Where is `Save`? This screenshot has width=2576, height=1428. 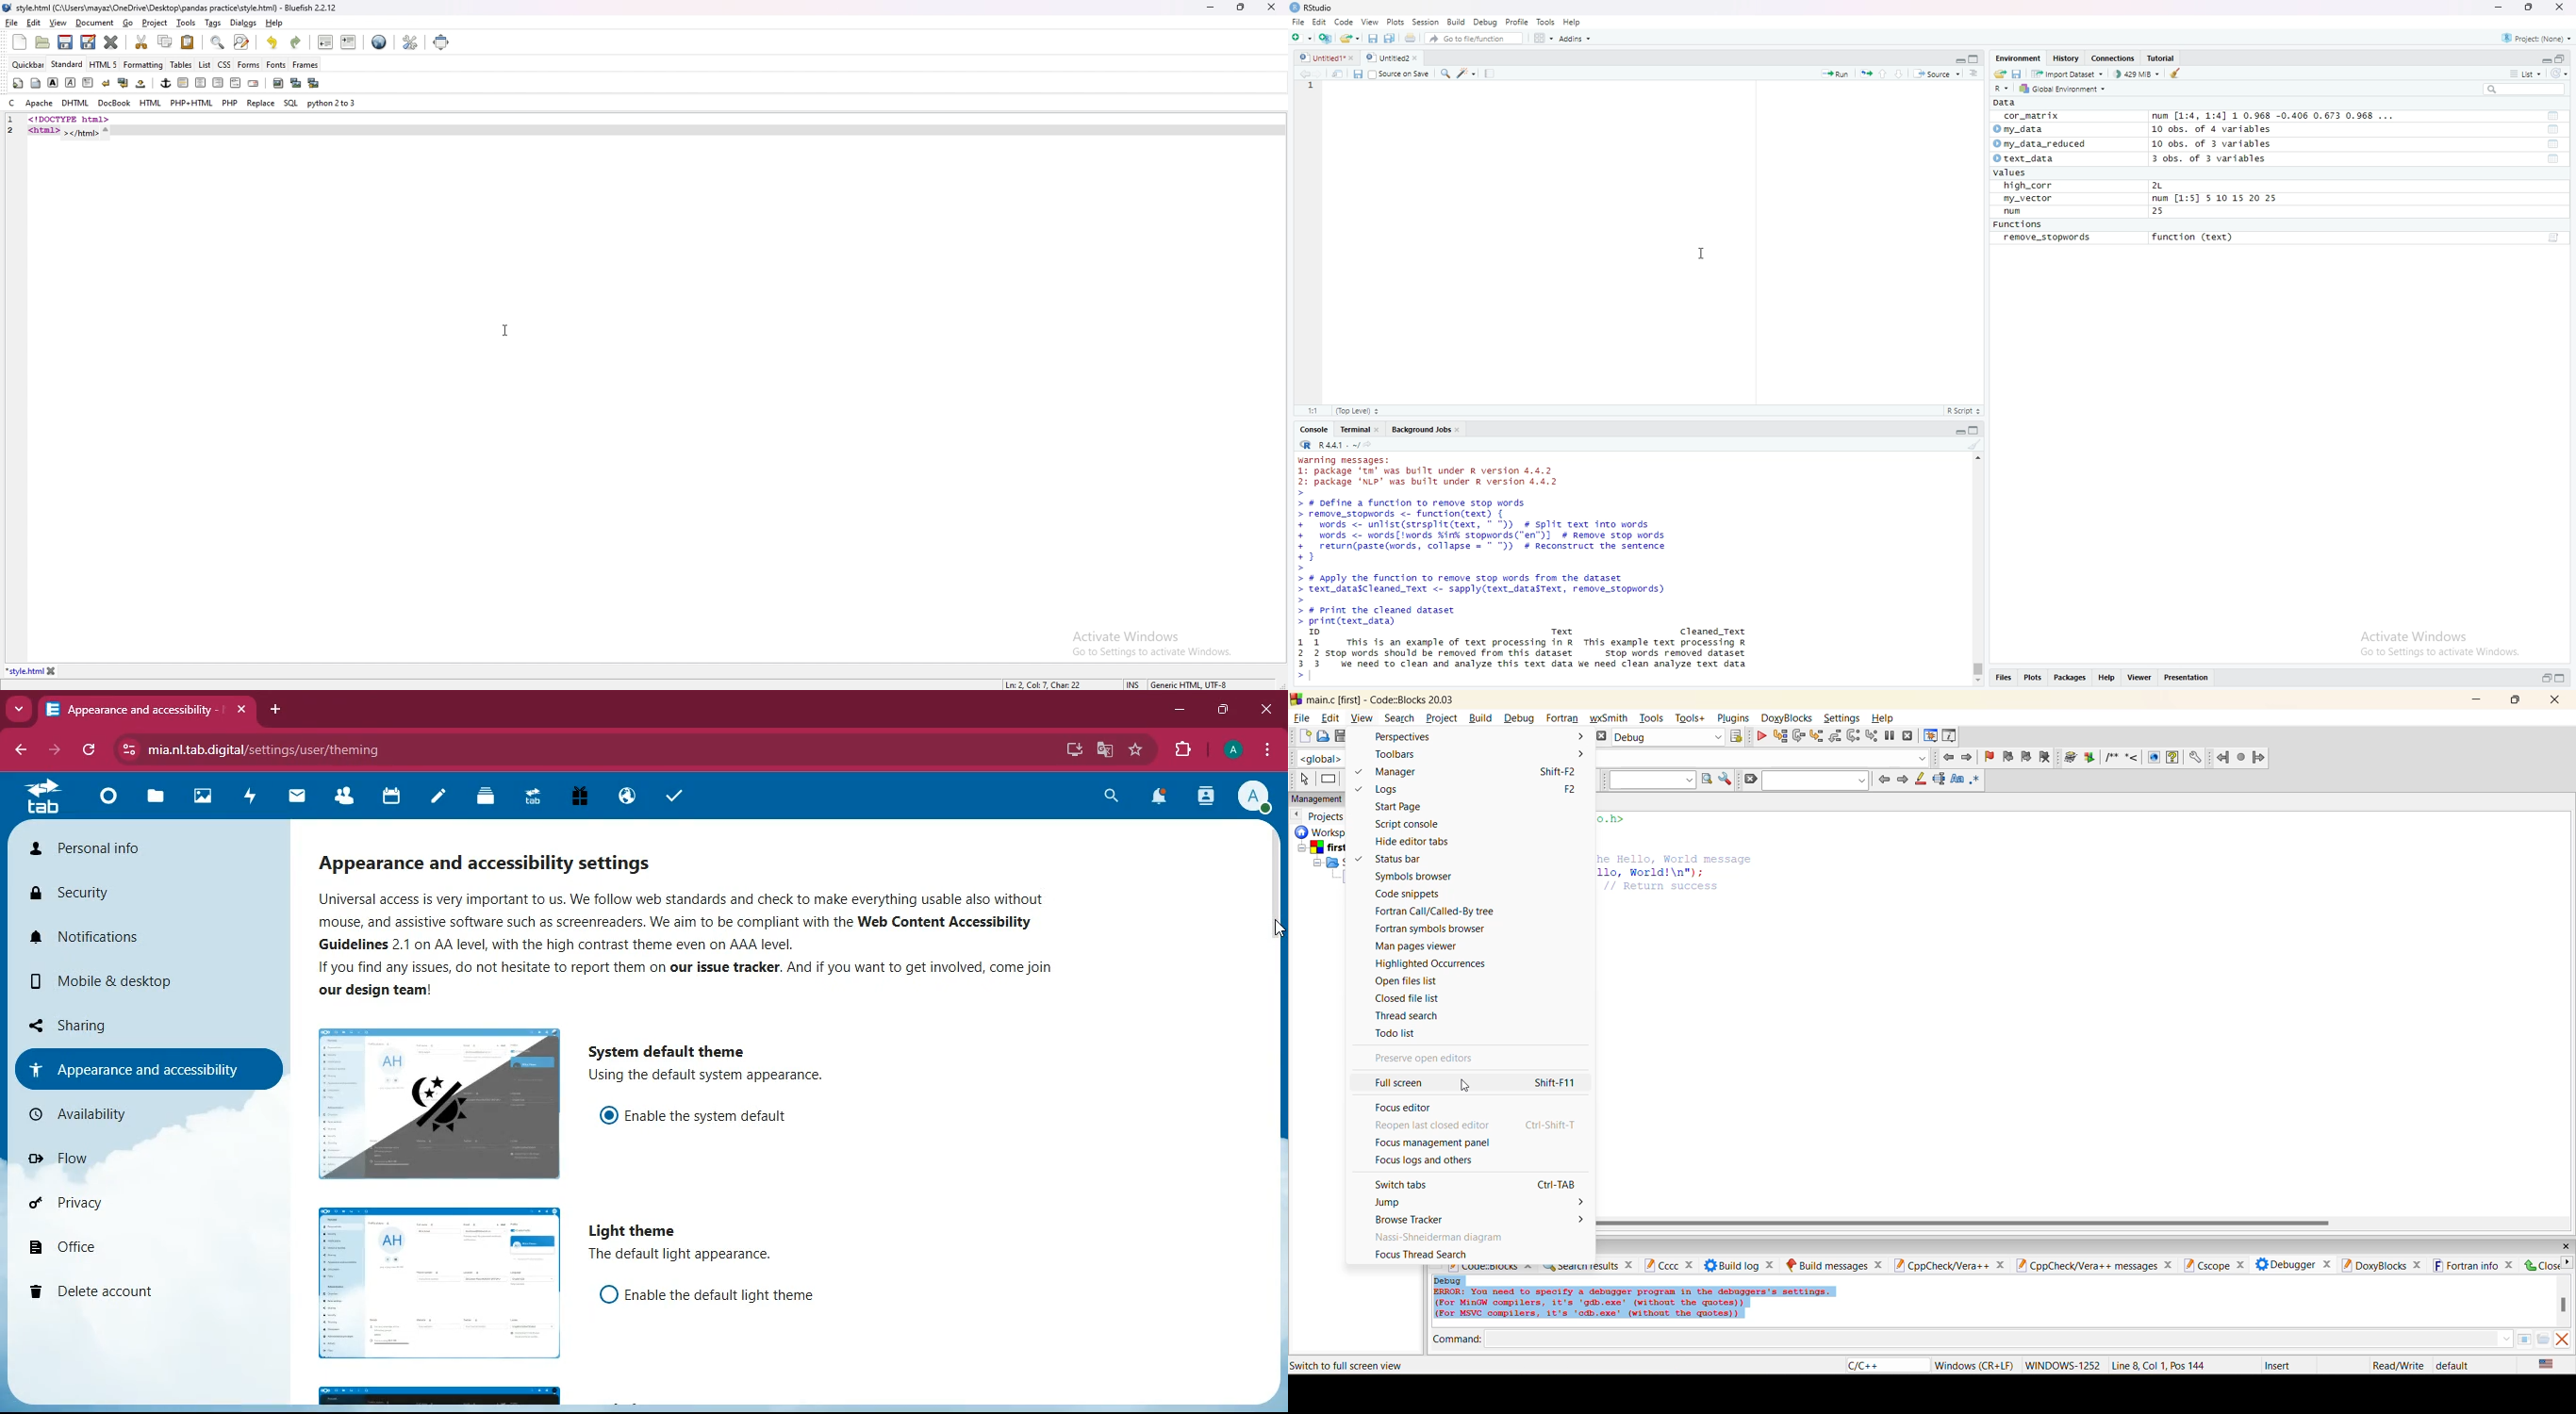 Save is located at coordinates (1356, 74).